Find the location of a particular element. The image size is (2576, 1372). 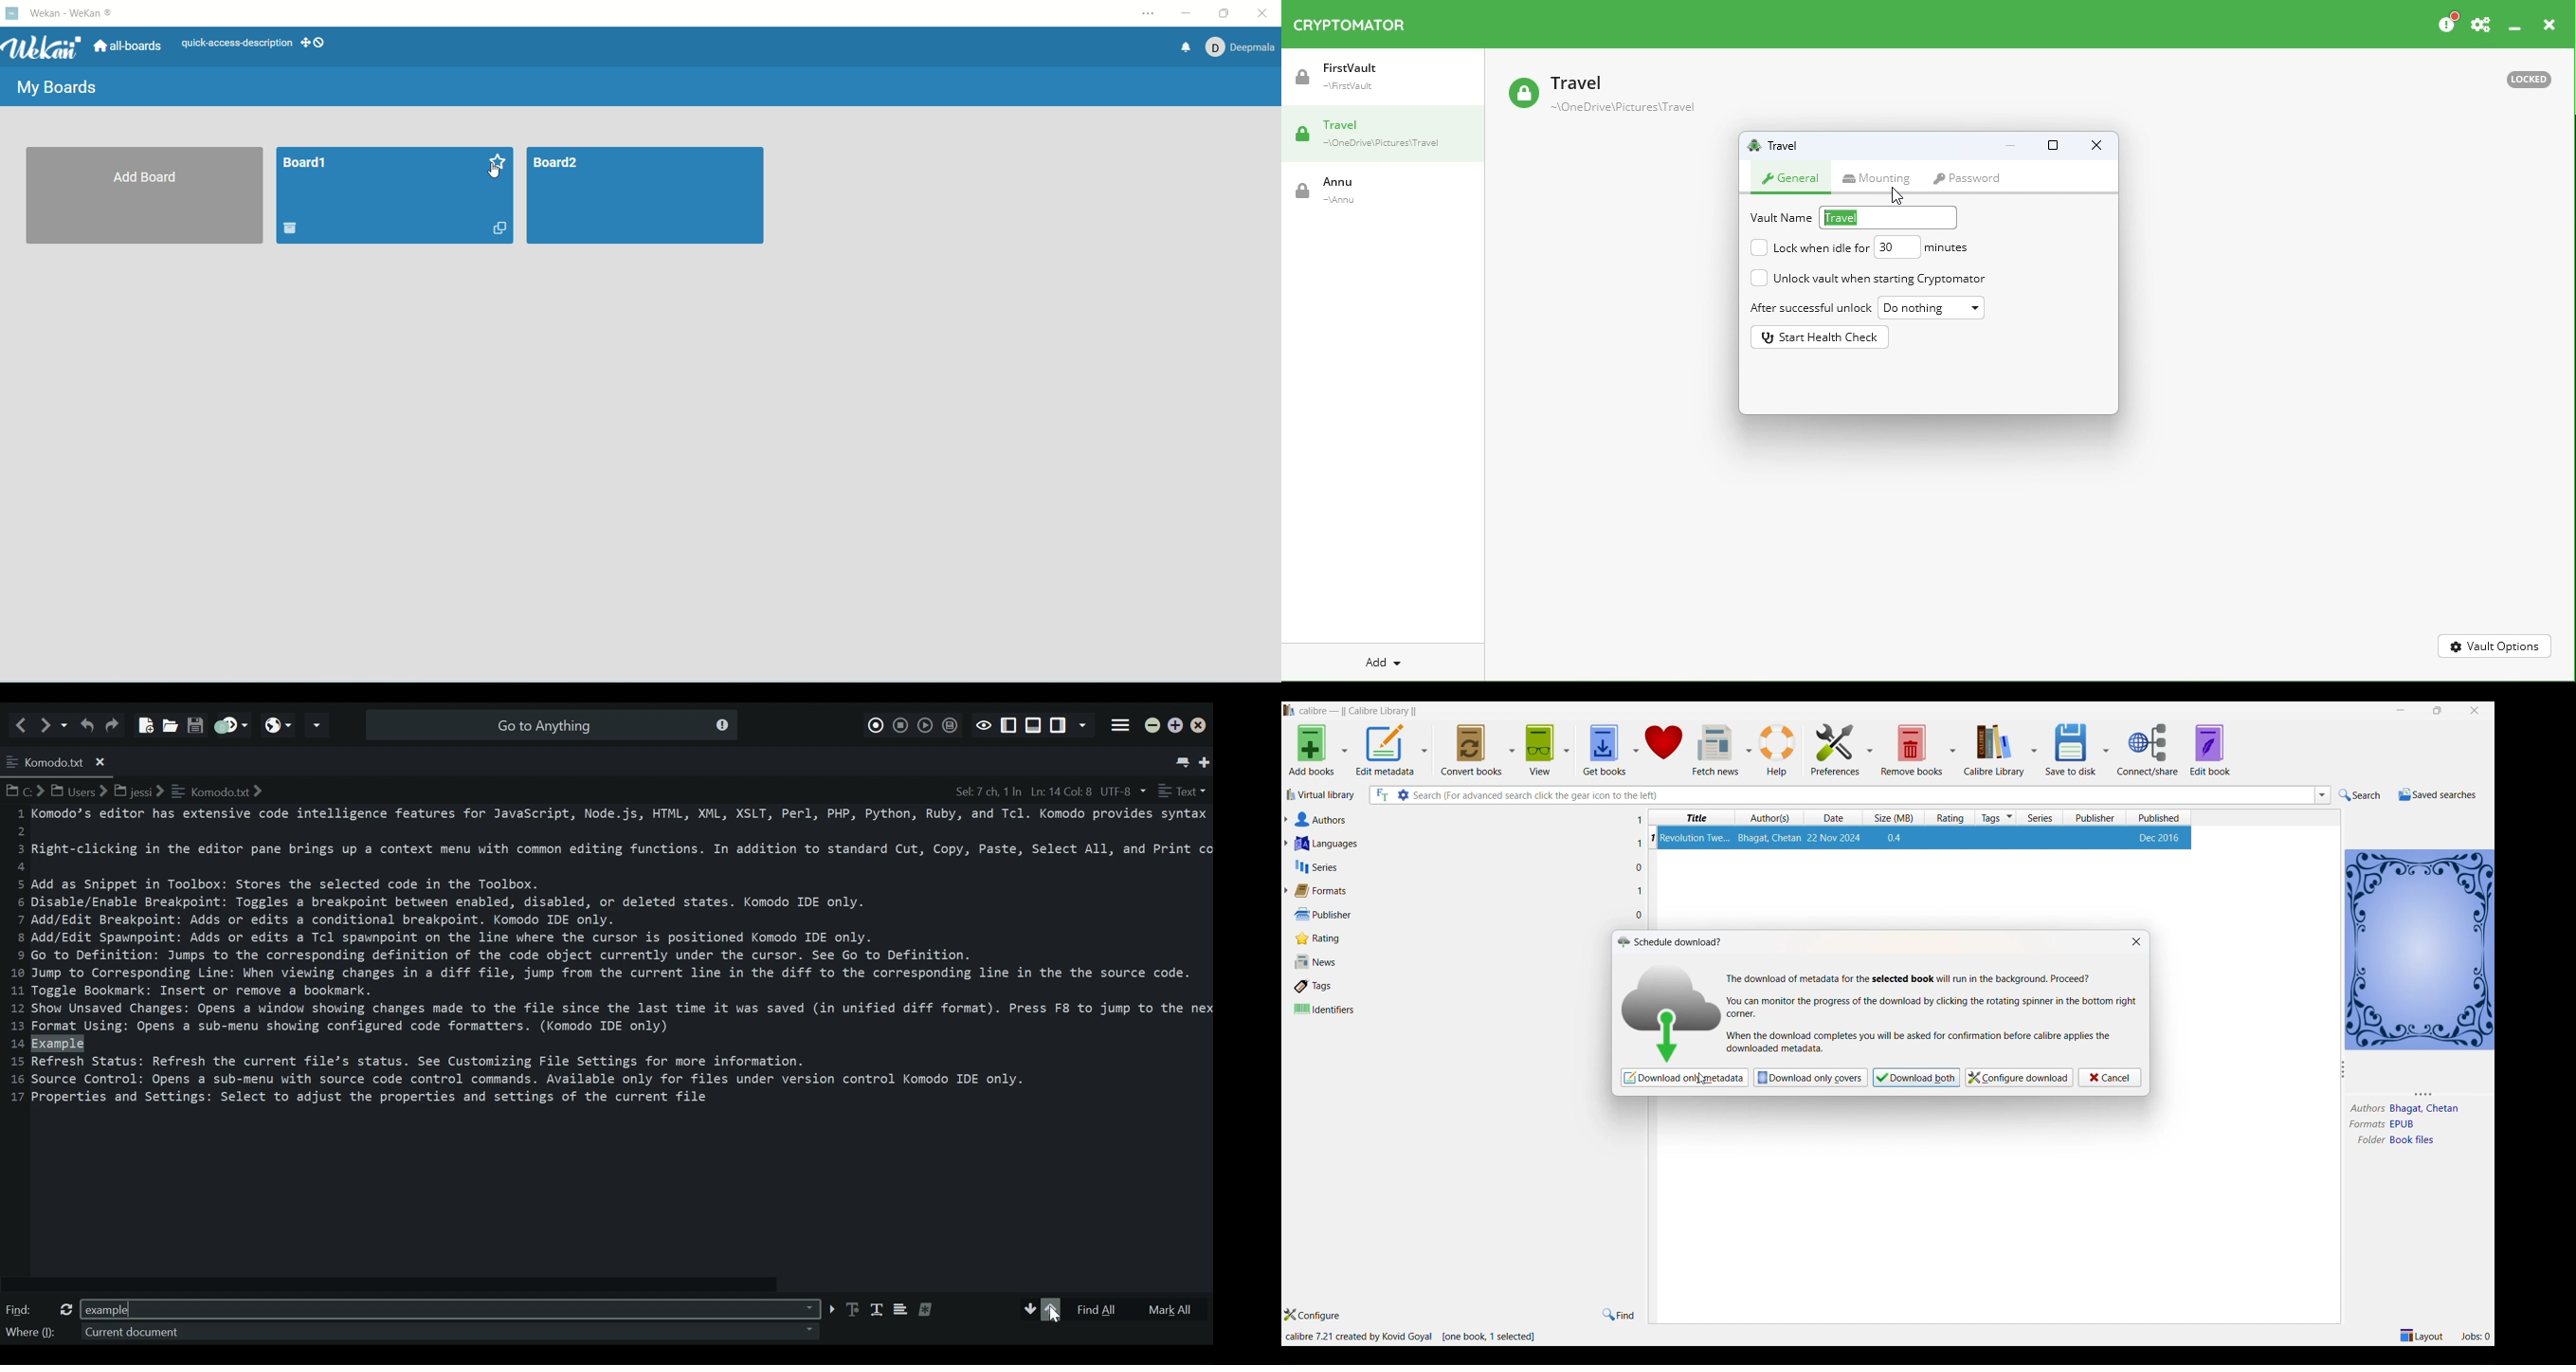

book details window view icon is located at coordinates (2419, 948).